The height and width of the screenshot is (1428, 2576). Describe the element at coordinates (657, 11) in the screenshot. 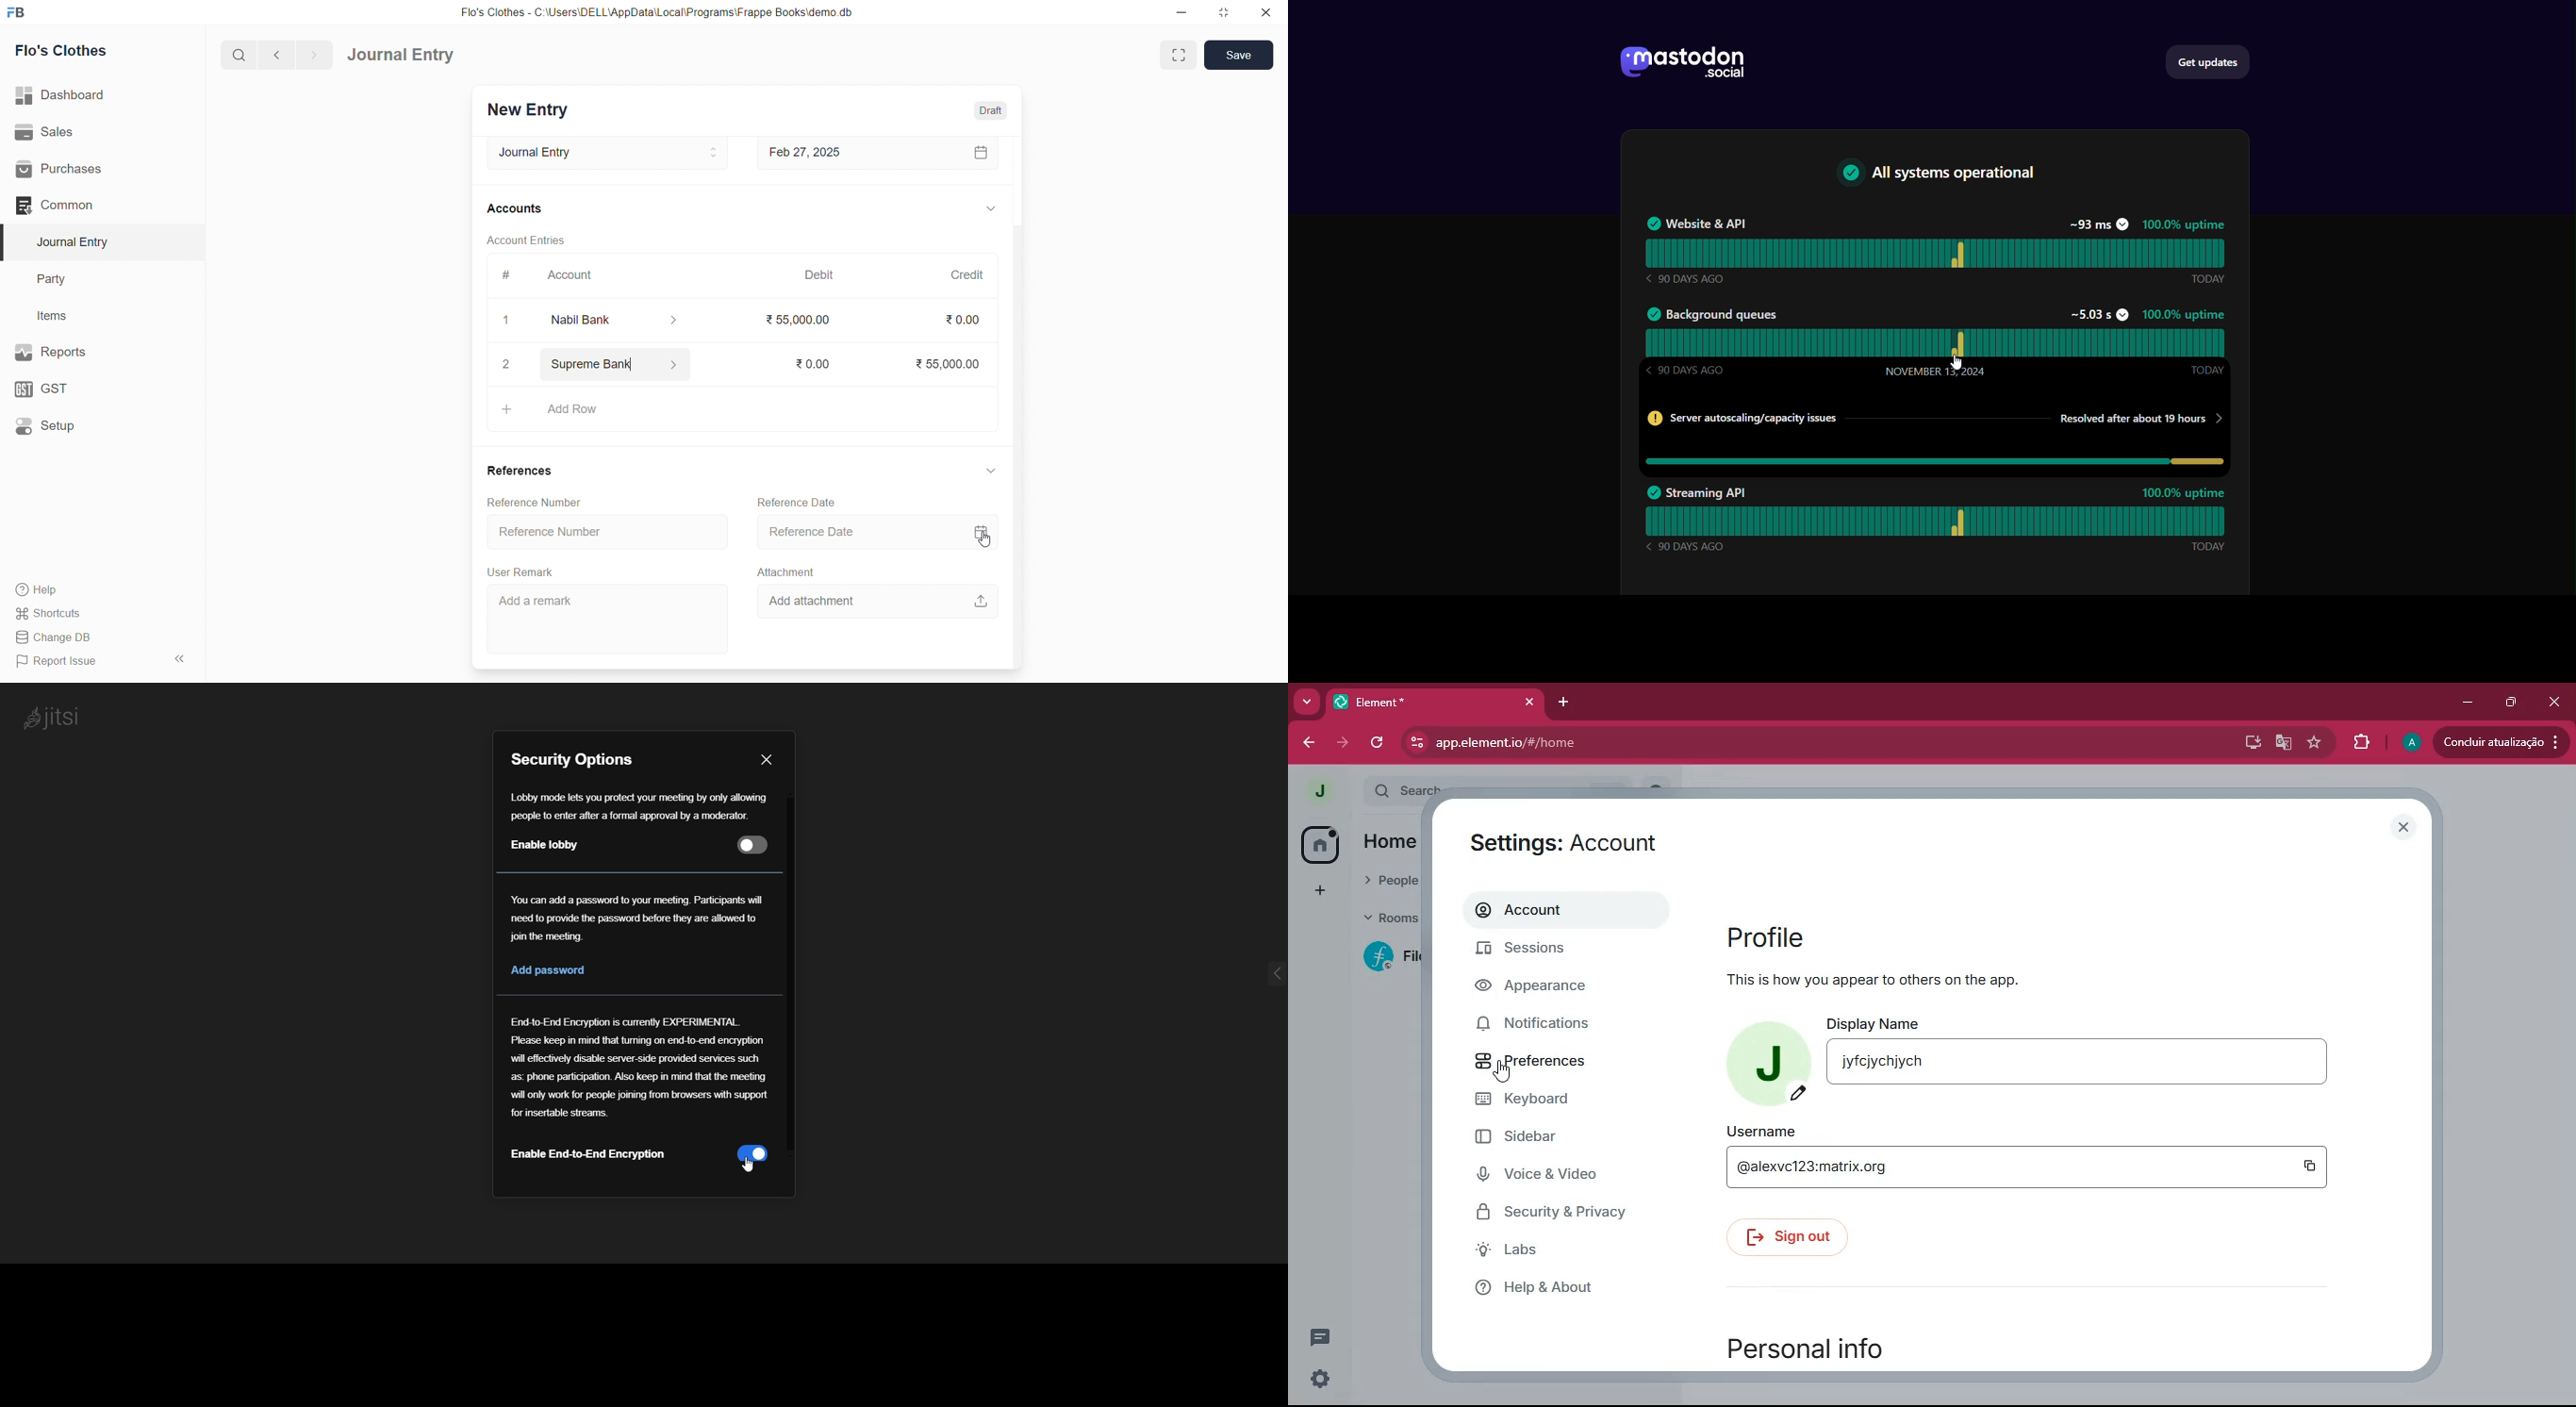

I see `Flo's Clothes - C:\Users\DELL\AppData\Local\Programs\Frappe Books\demo.db` at that location.